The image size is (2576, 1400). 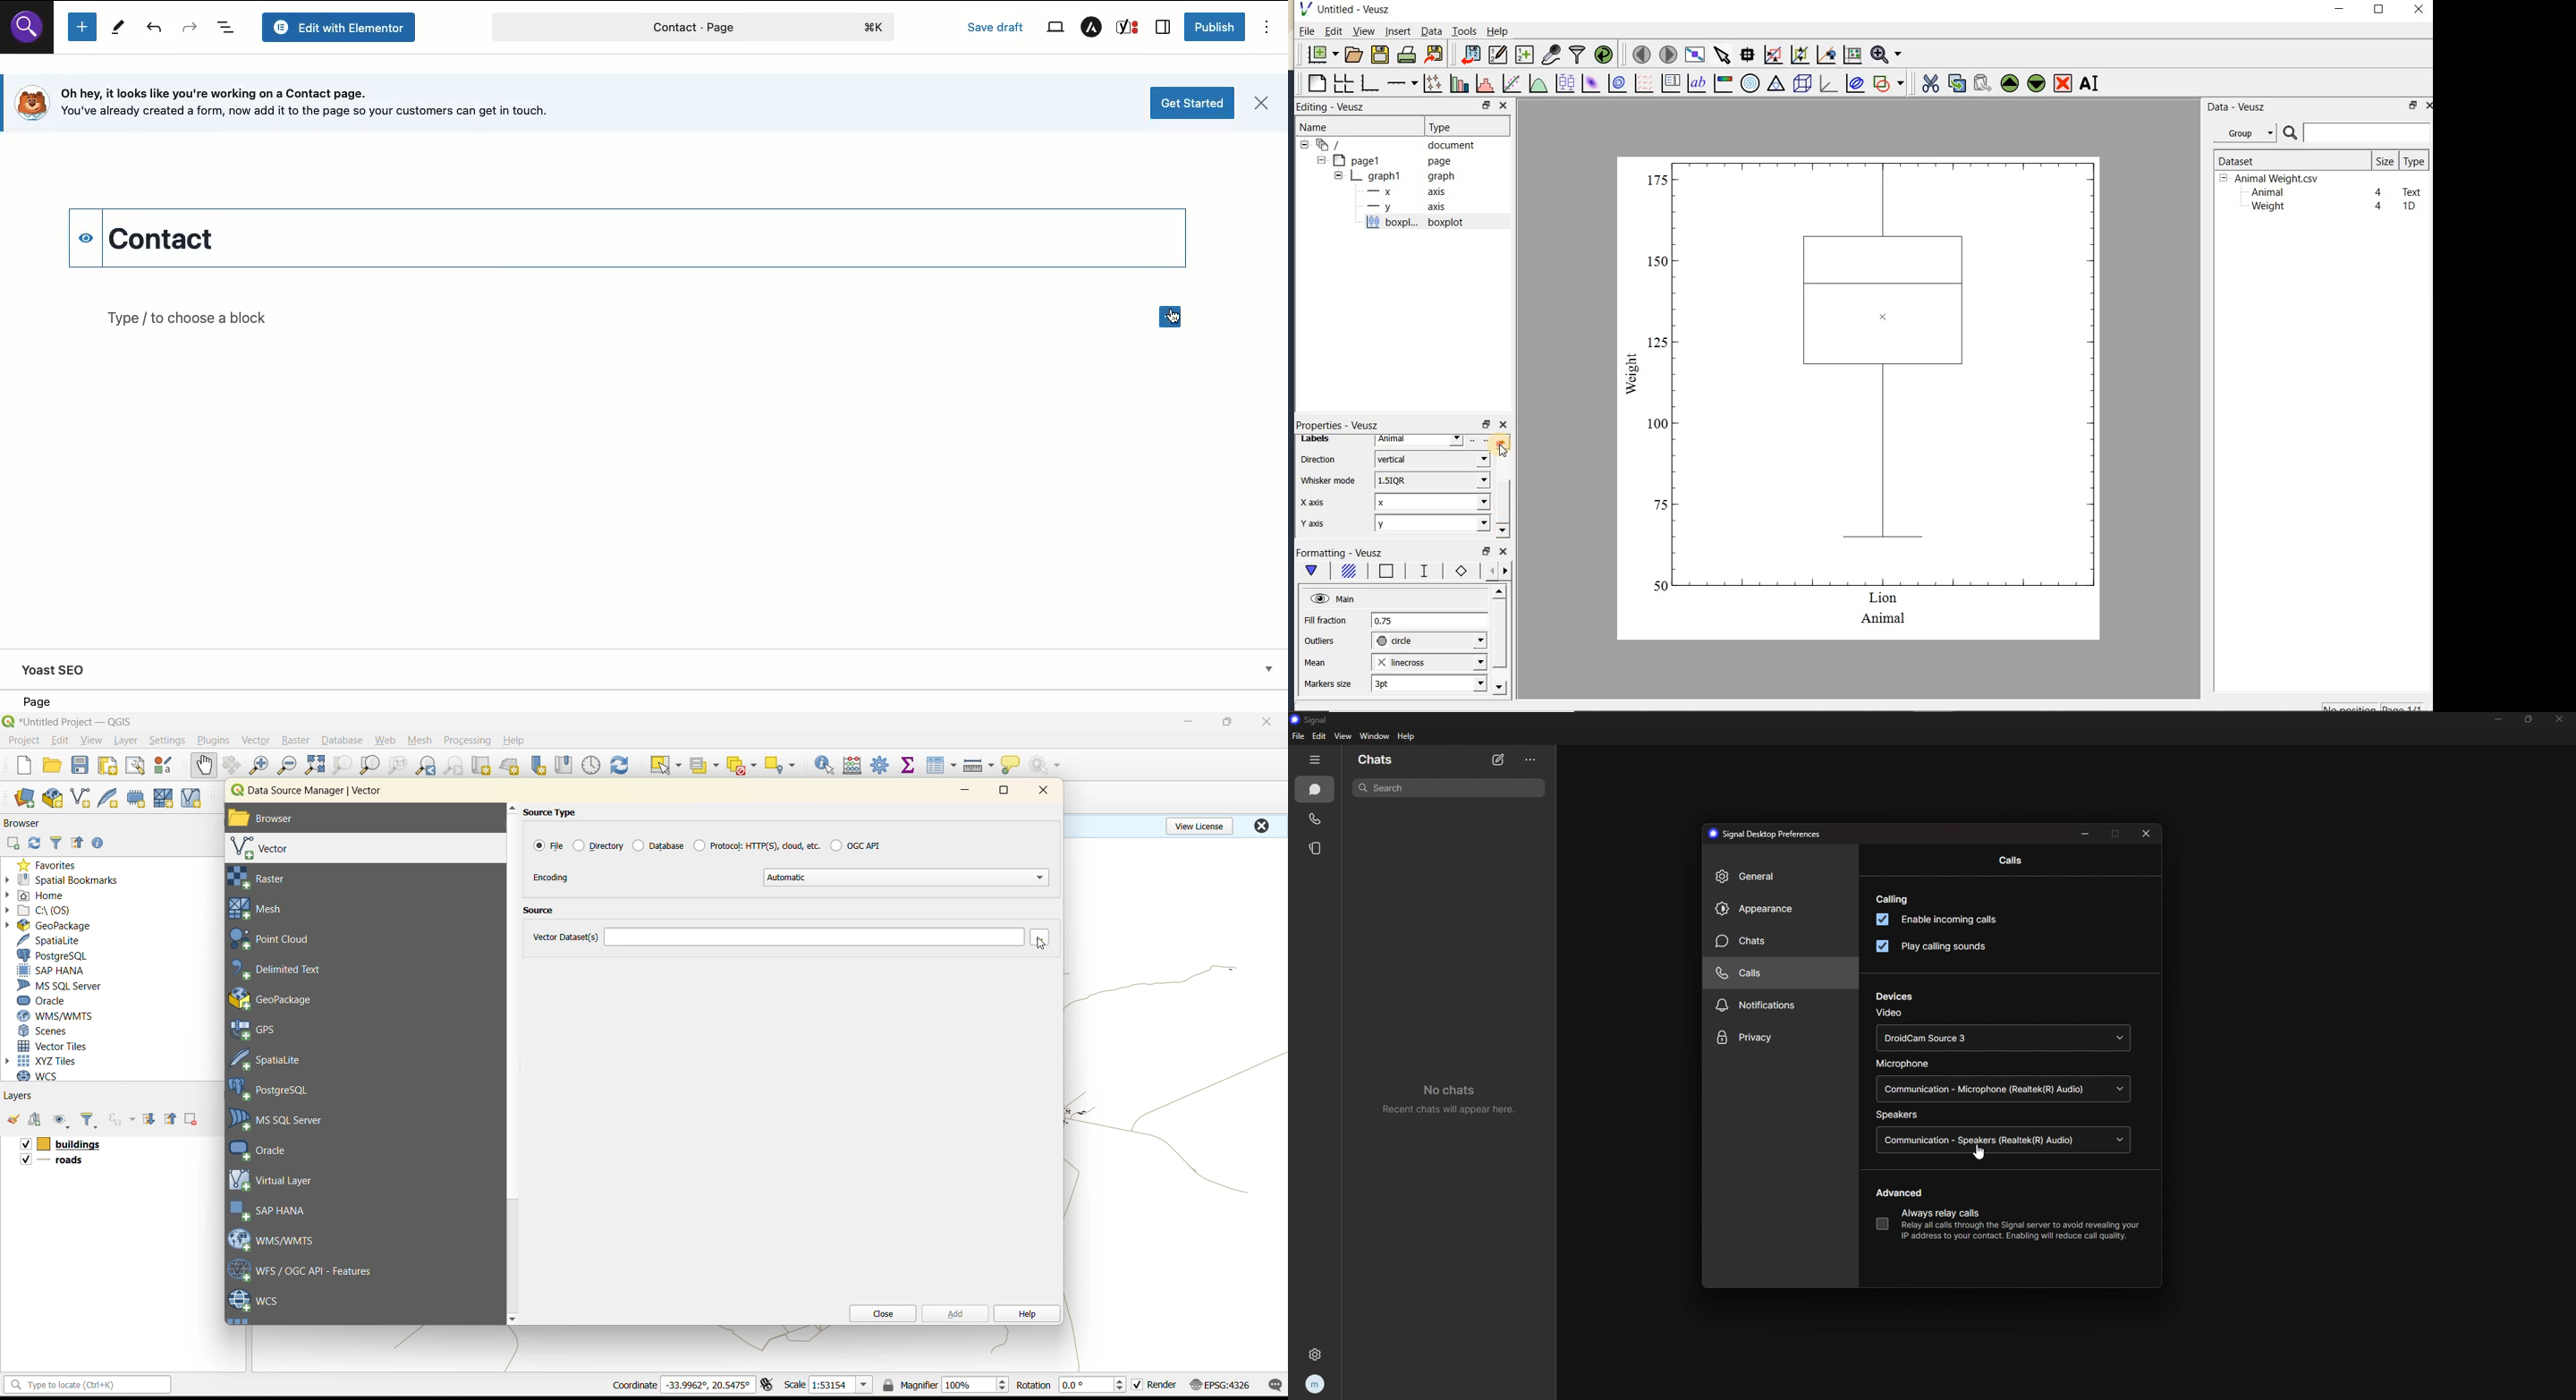 I want to click on manage map, so click(x=63, y=1121).